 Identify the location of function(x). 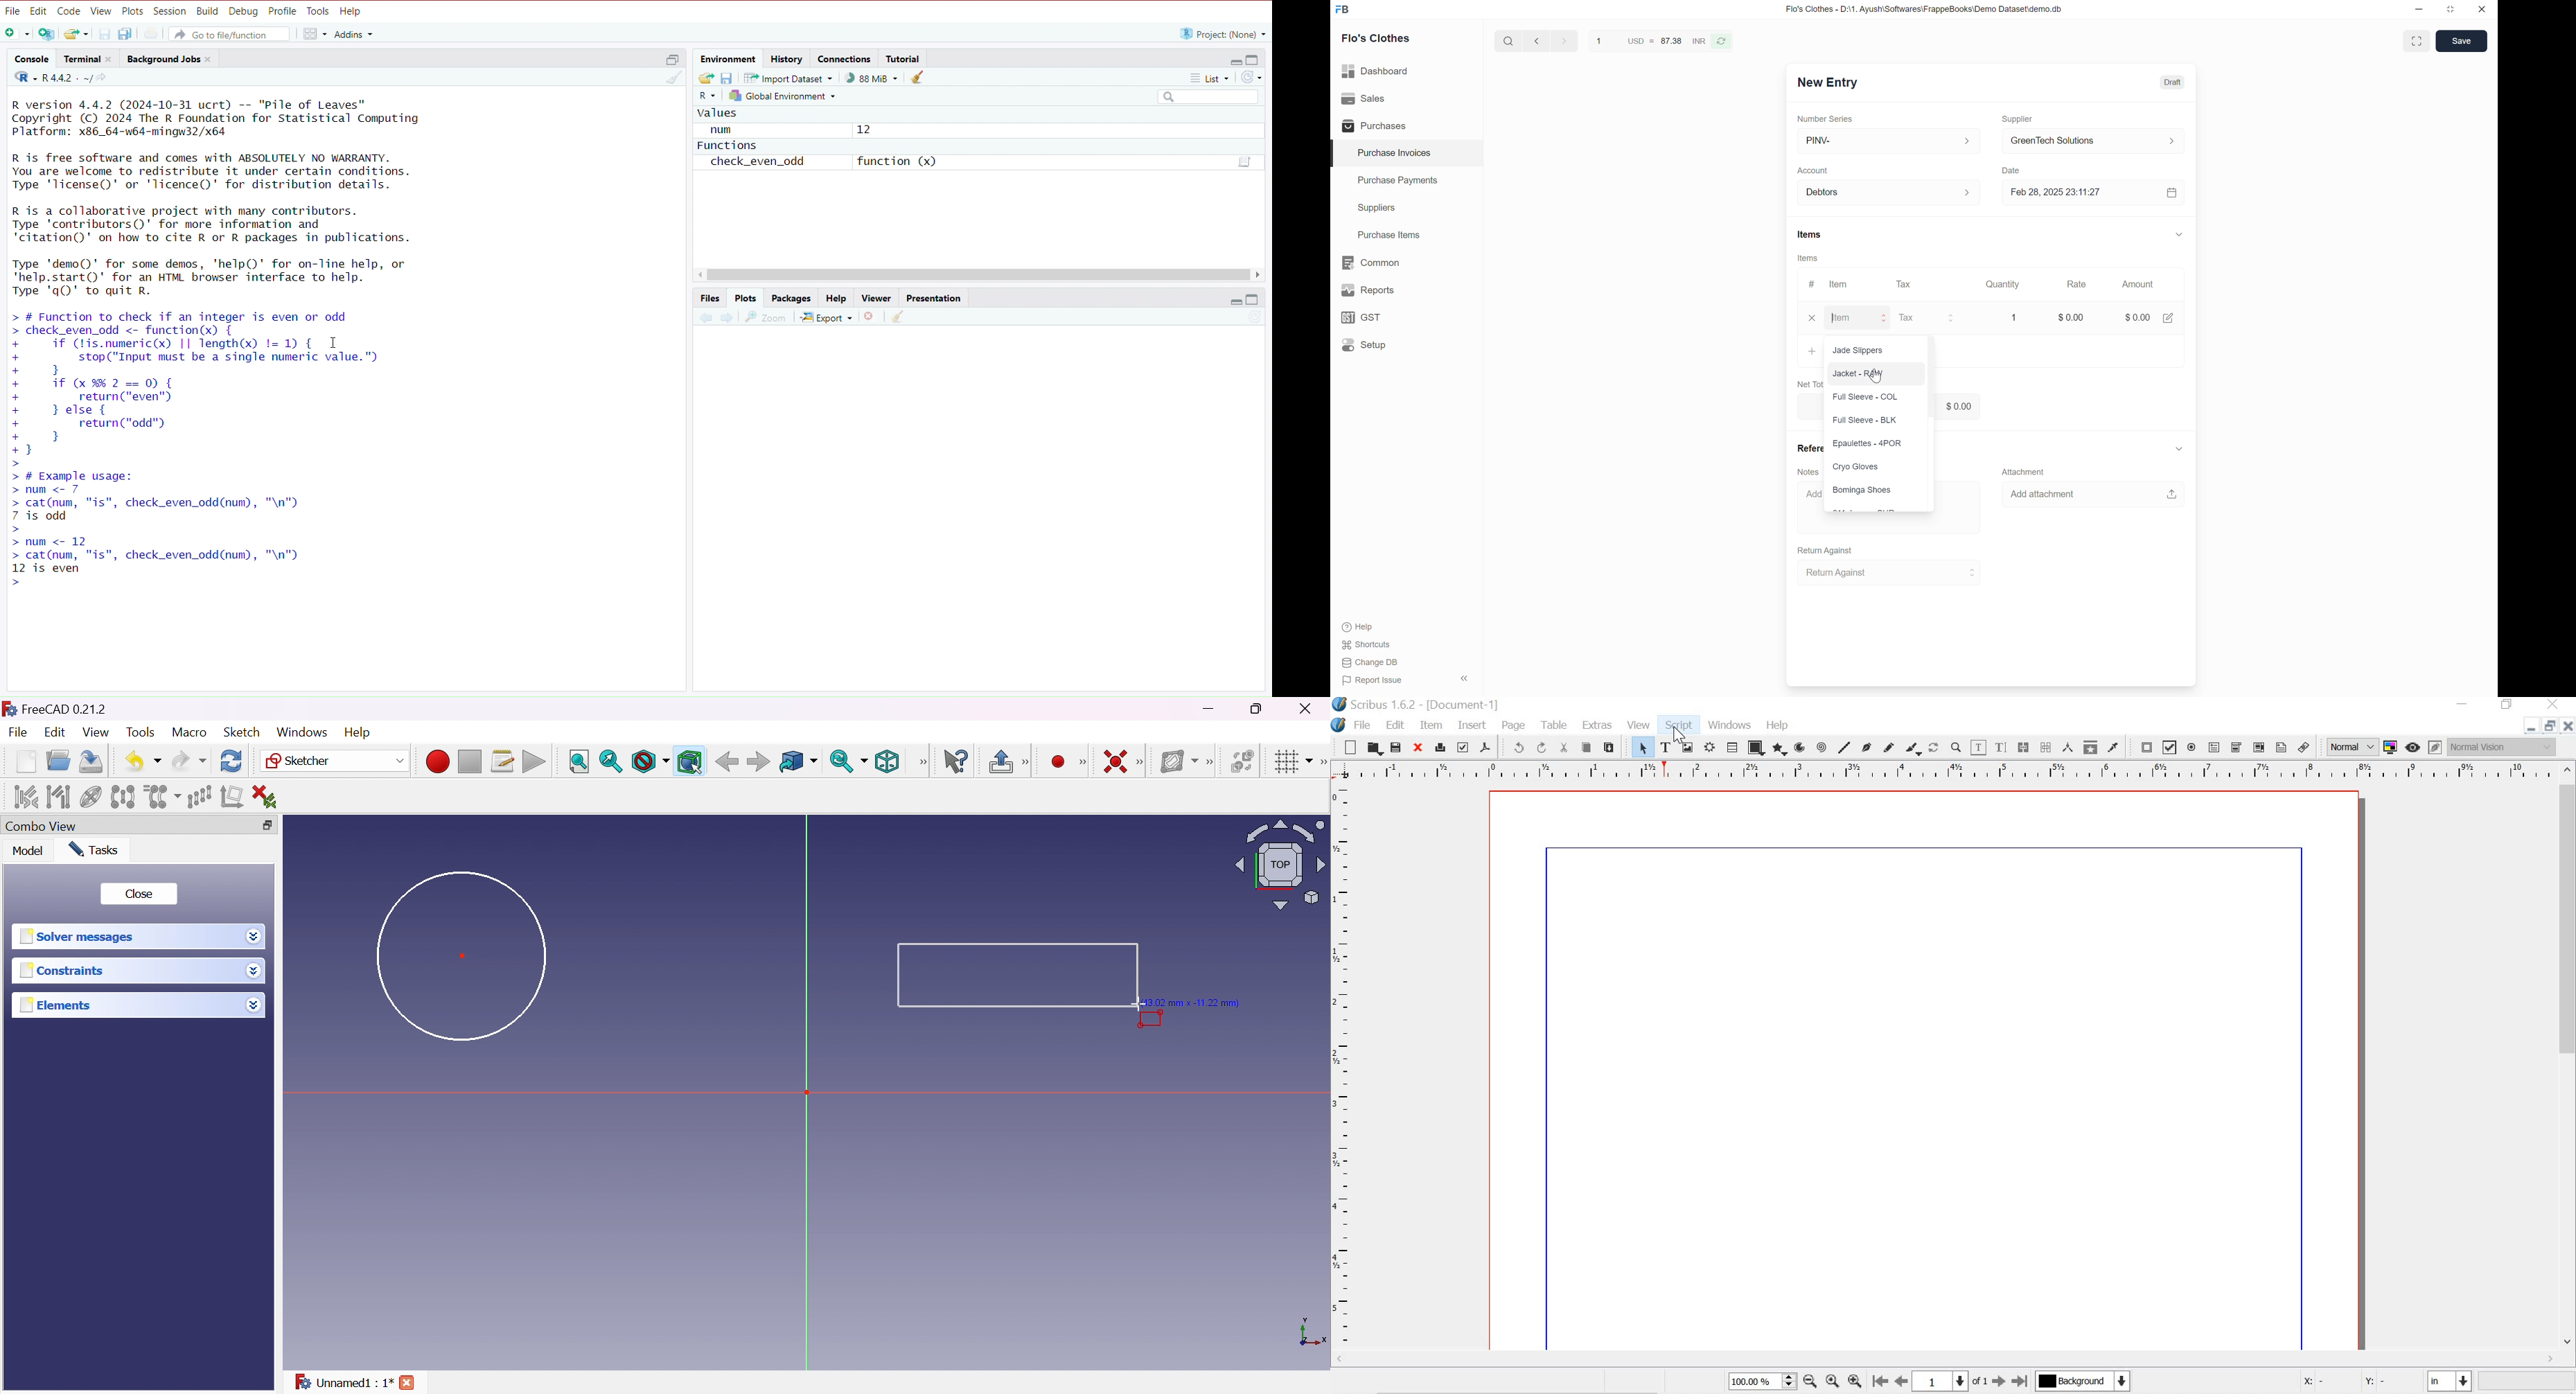
(896, 161).